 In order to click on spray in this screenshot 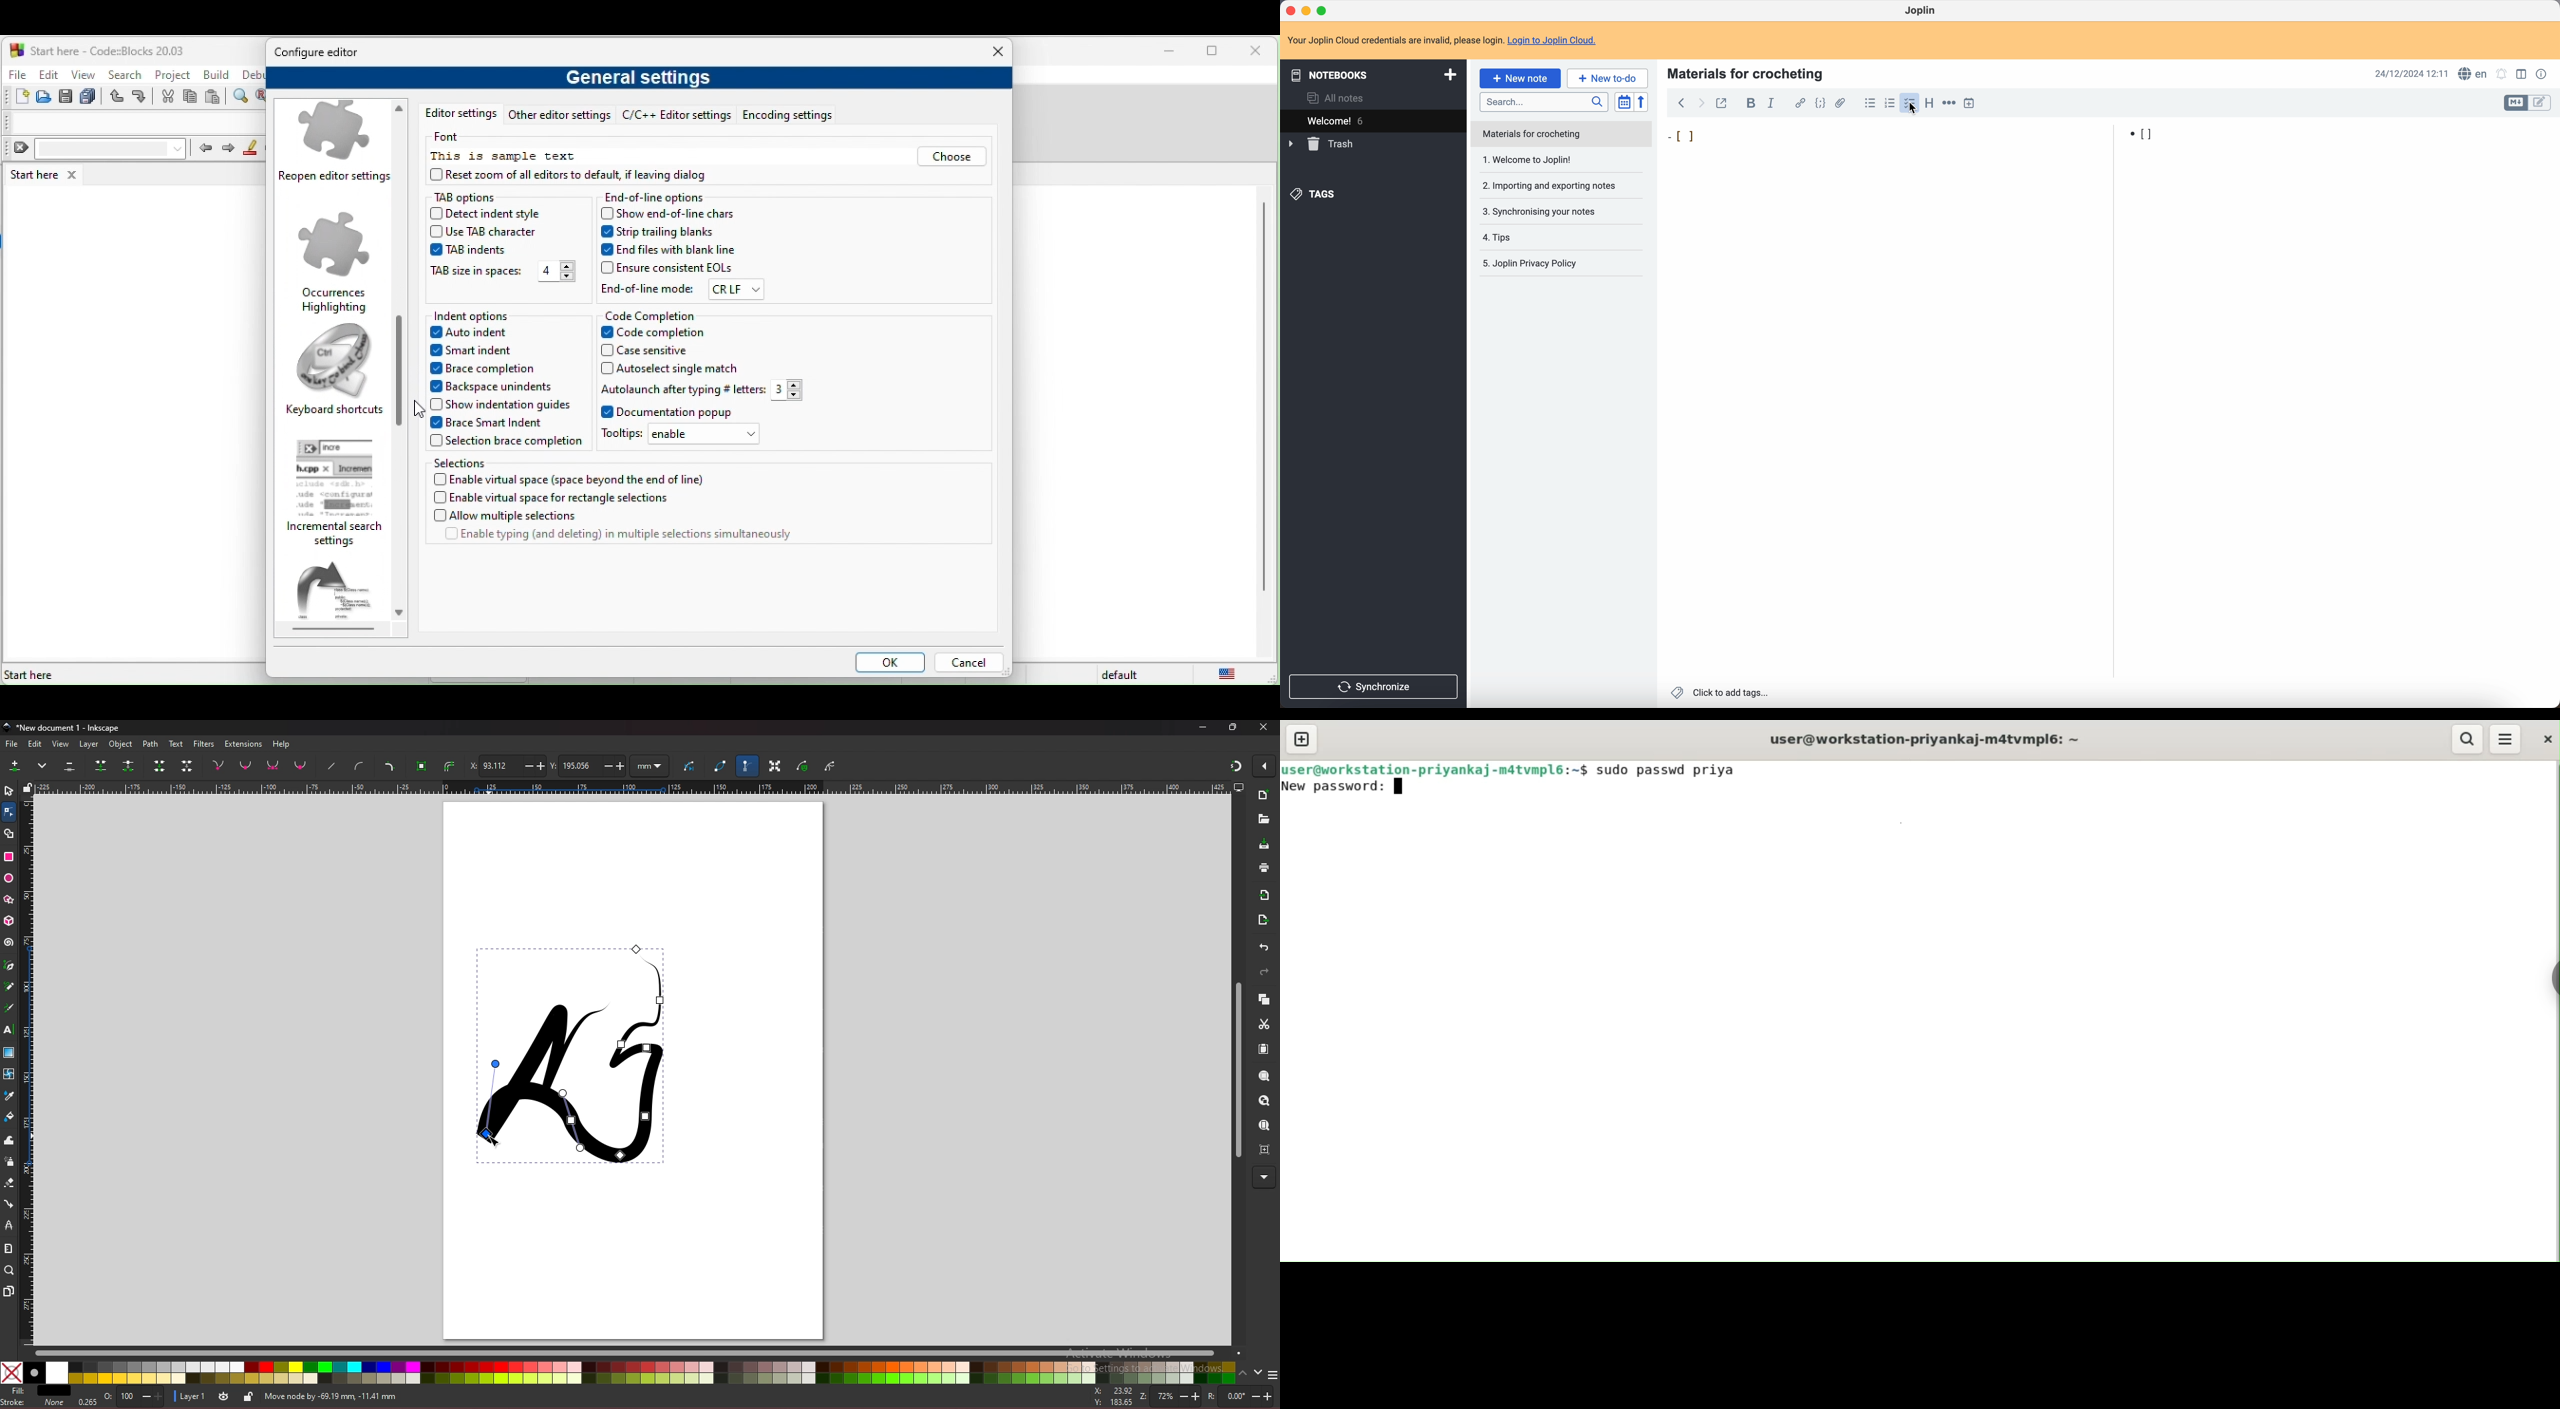, I will do `click(9, 1162)`.